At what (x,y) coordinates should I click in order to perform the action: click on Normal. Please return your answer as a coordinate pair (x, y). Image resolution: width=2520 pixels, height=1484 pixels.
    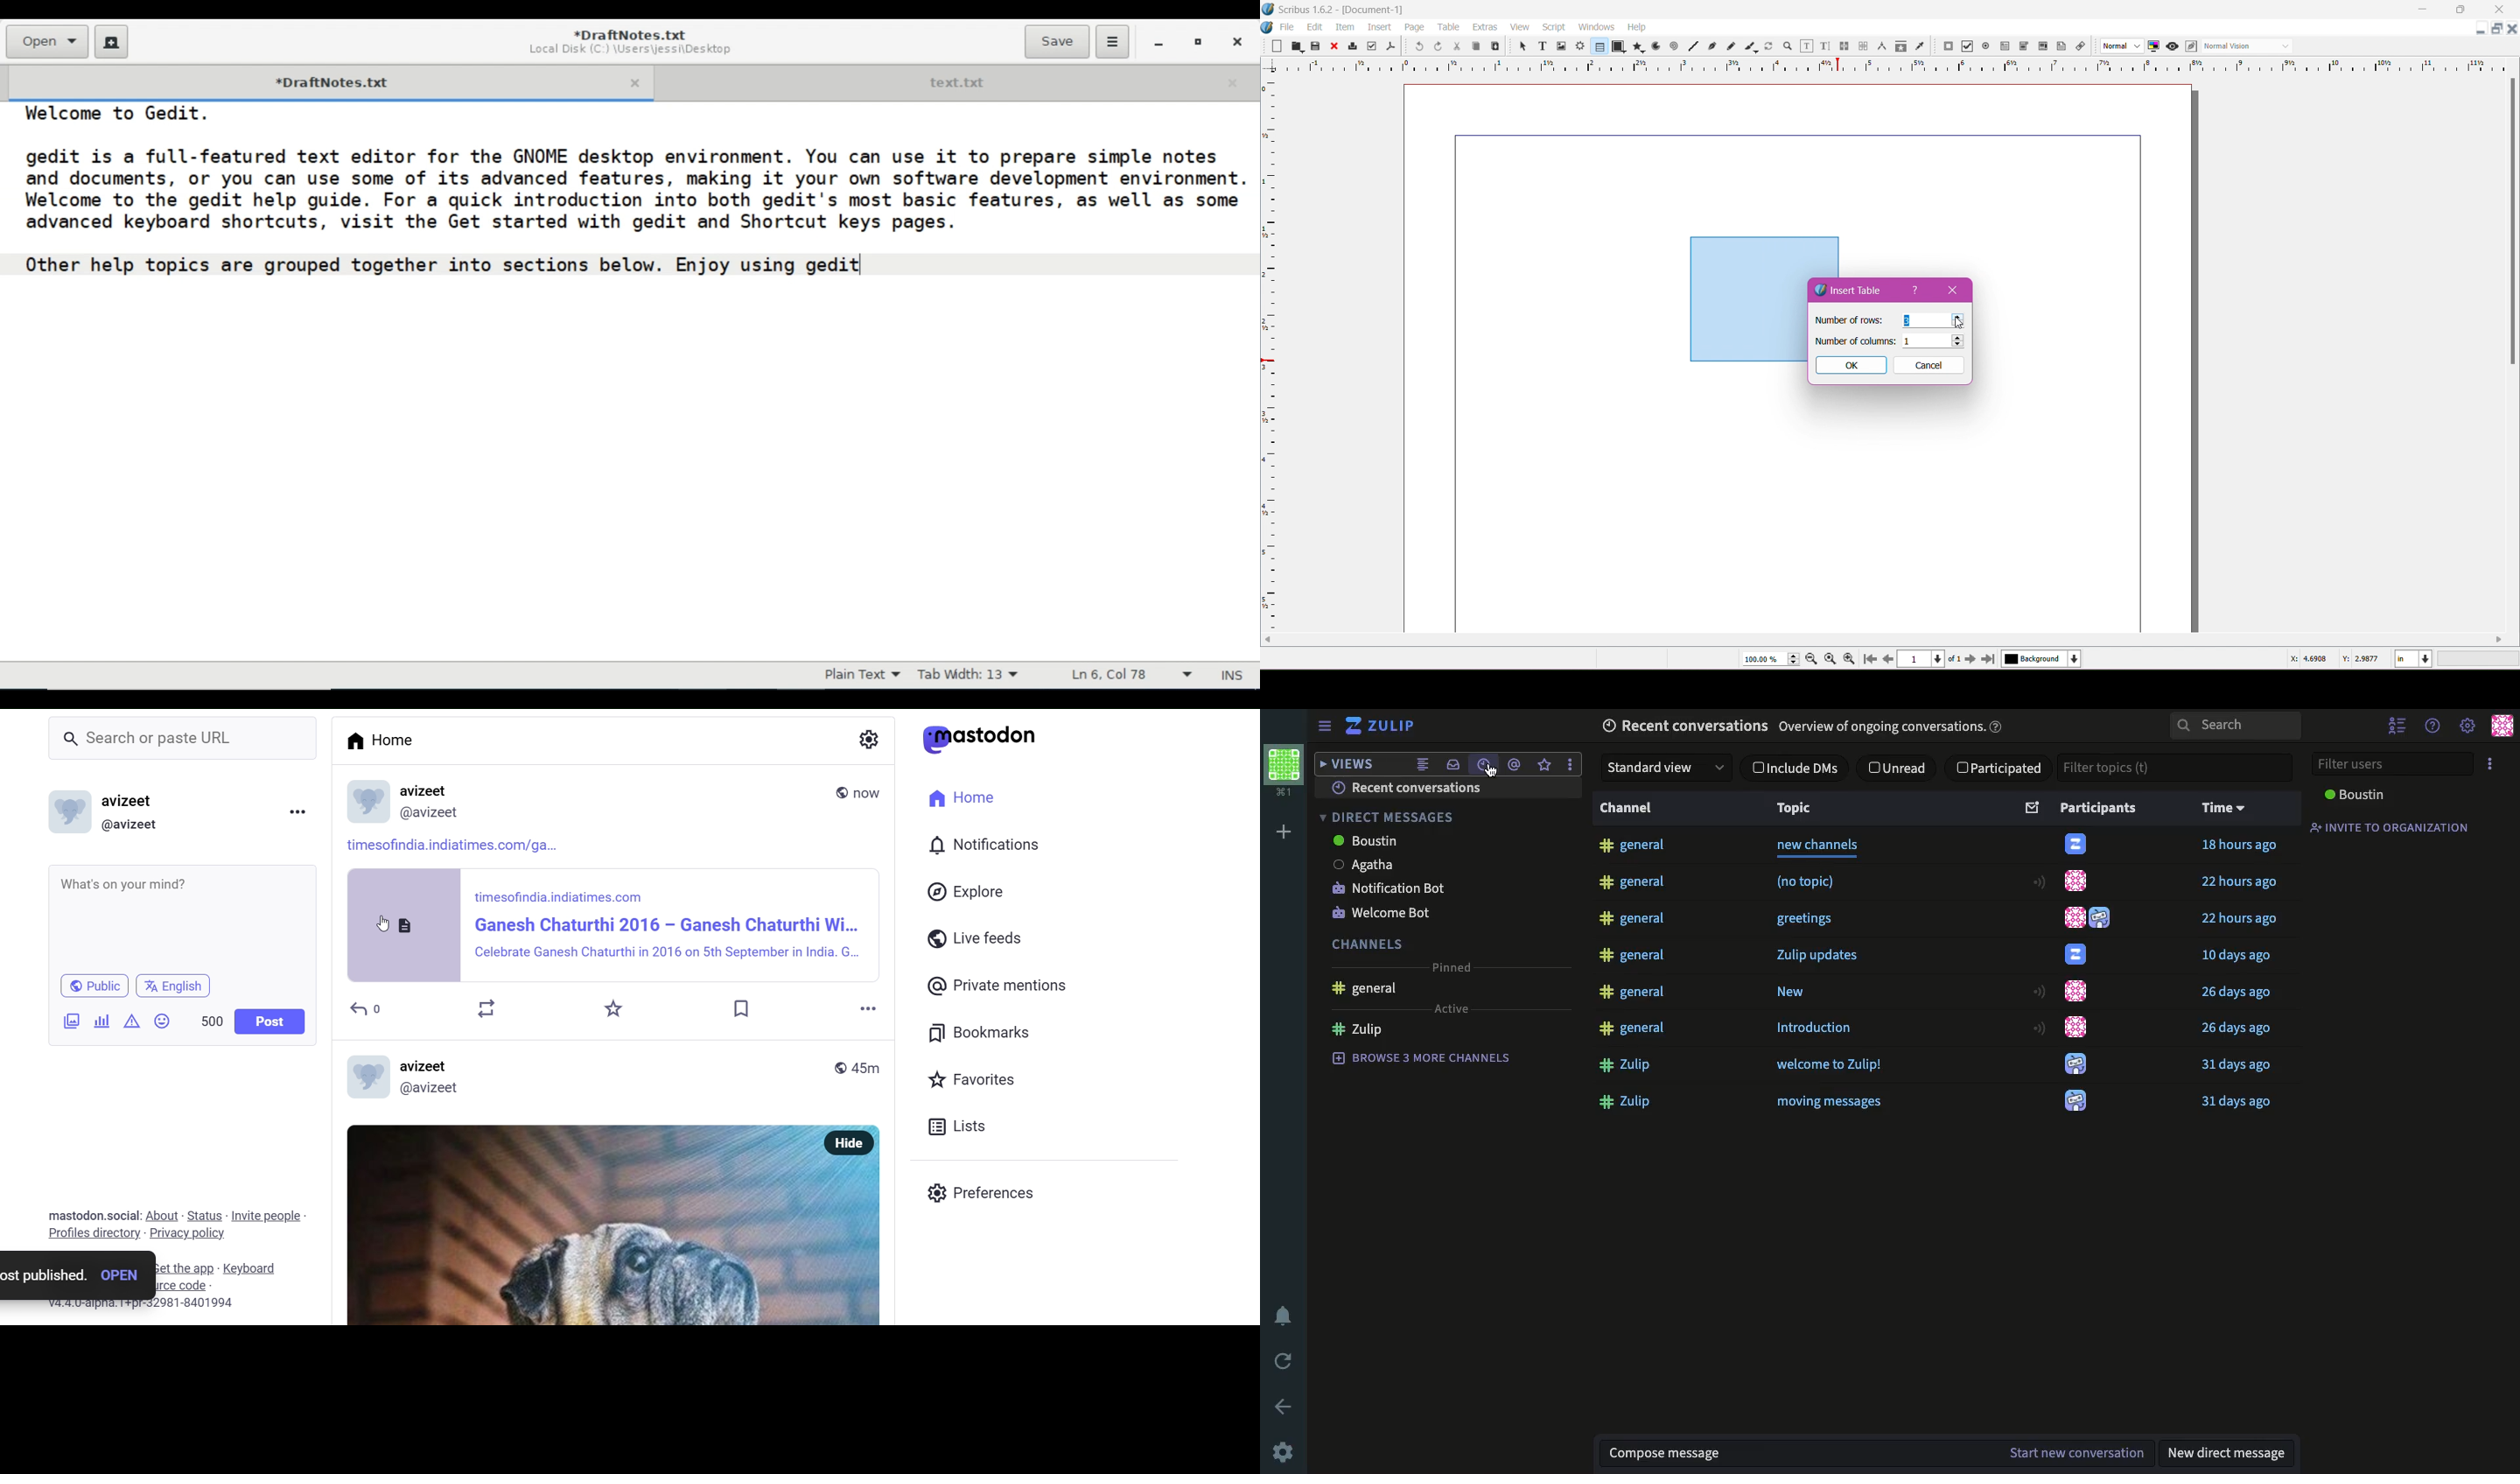
    Looking at the image, I should click on (2120, 47).